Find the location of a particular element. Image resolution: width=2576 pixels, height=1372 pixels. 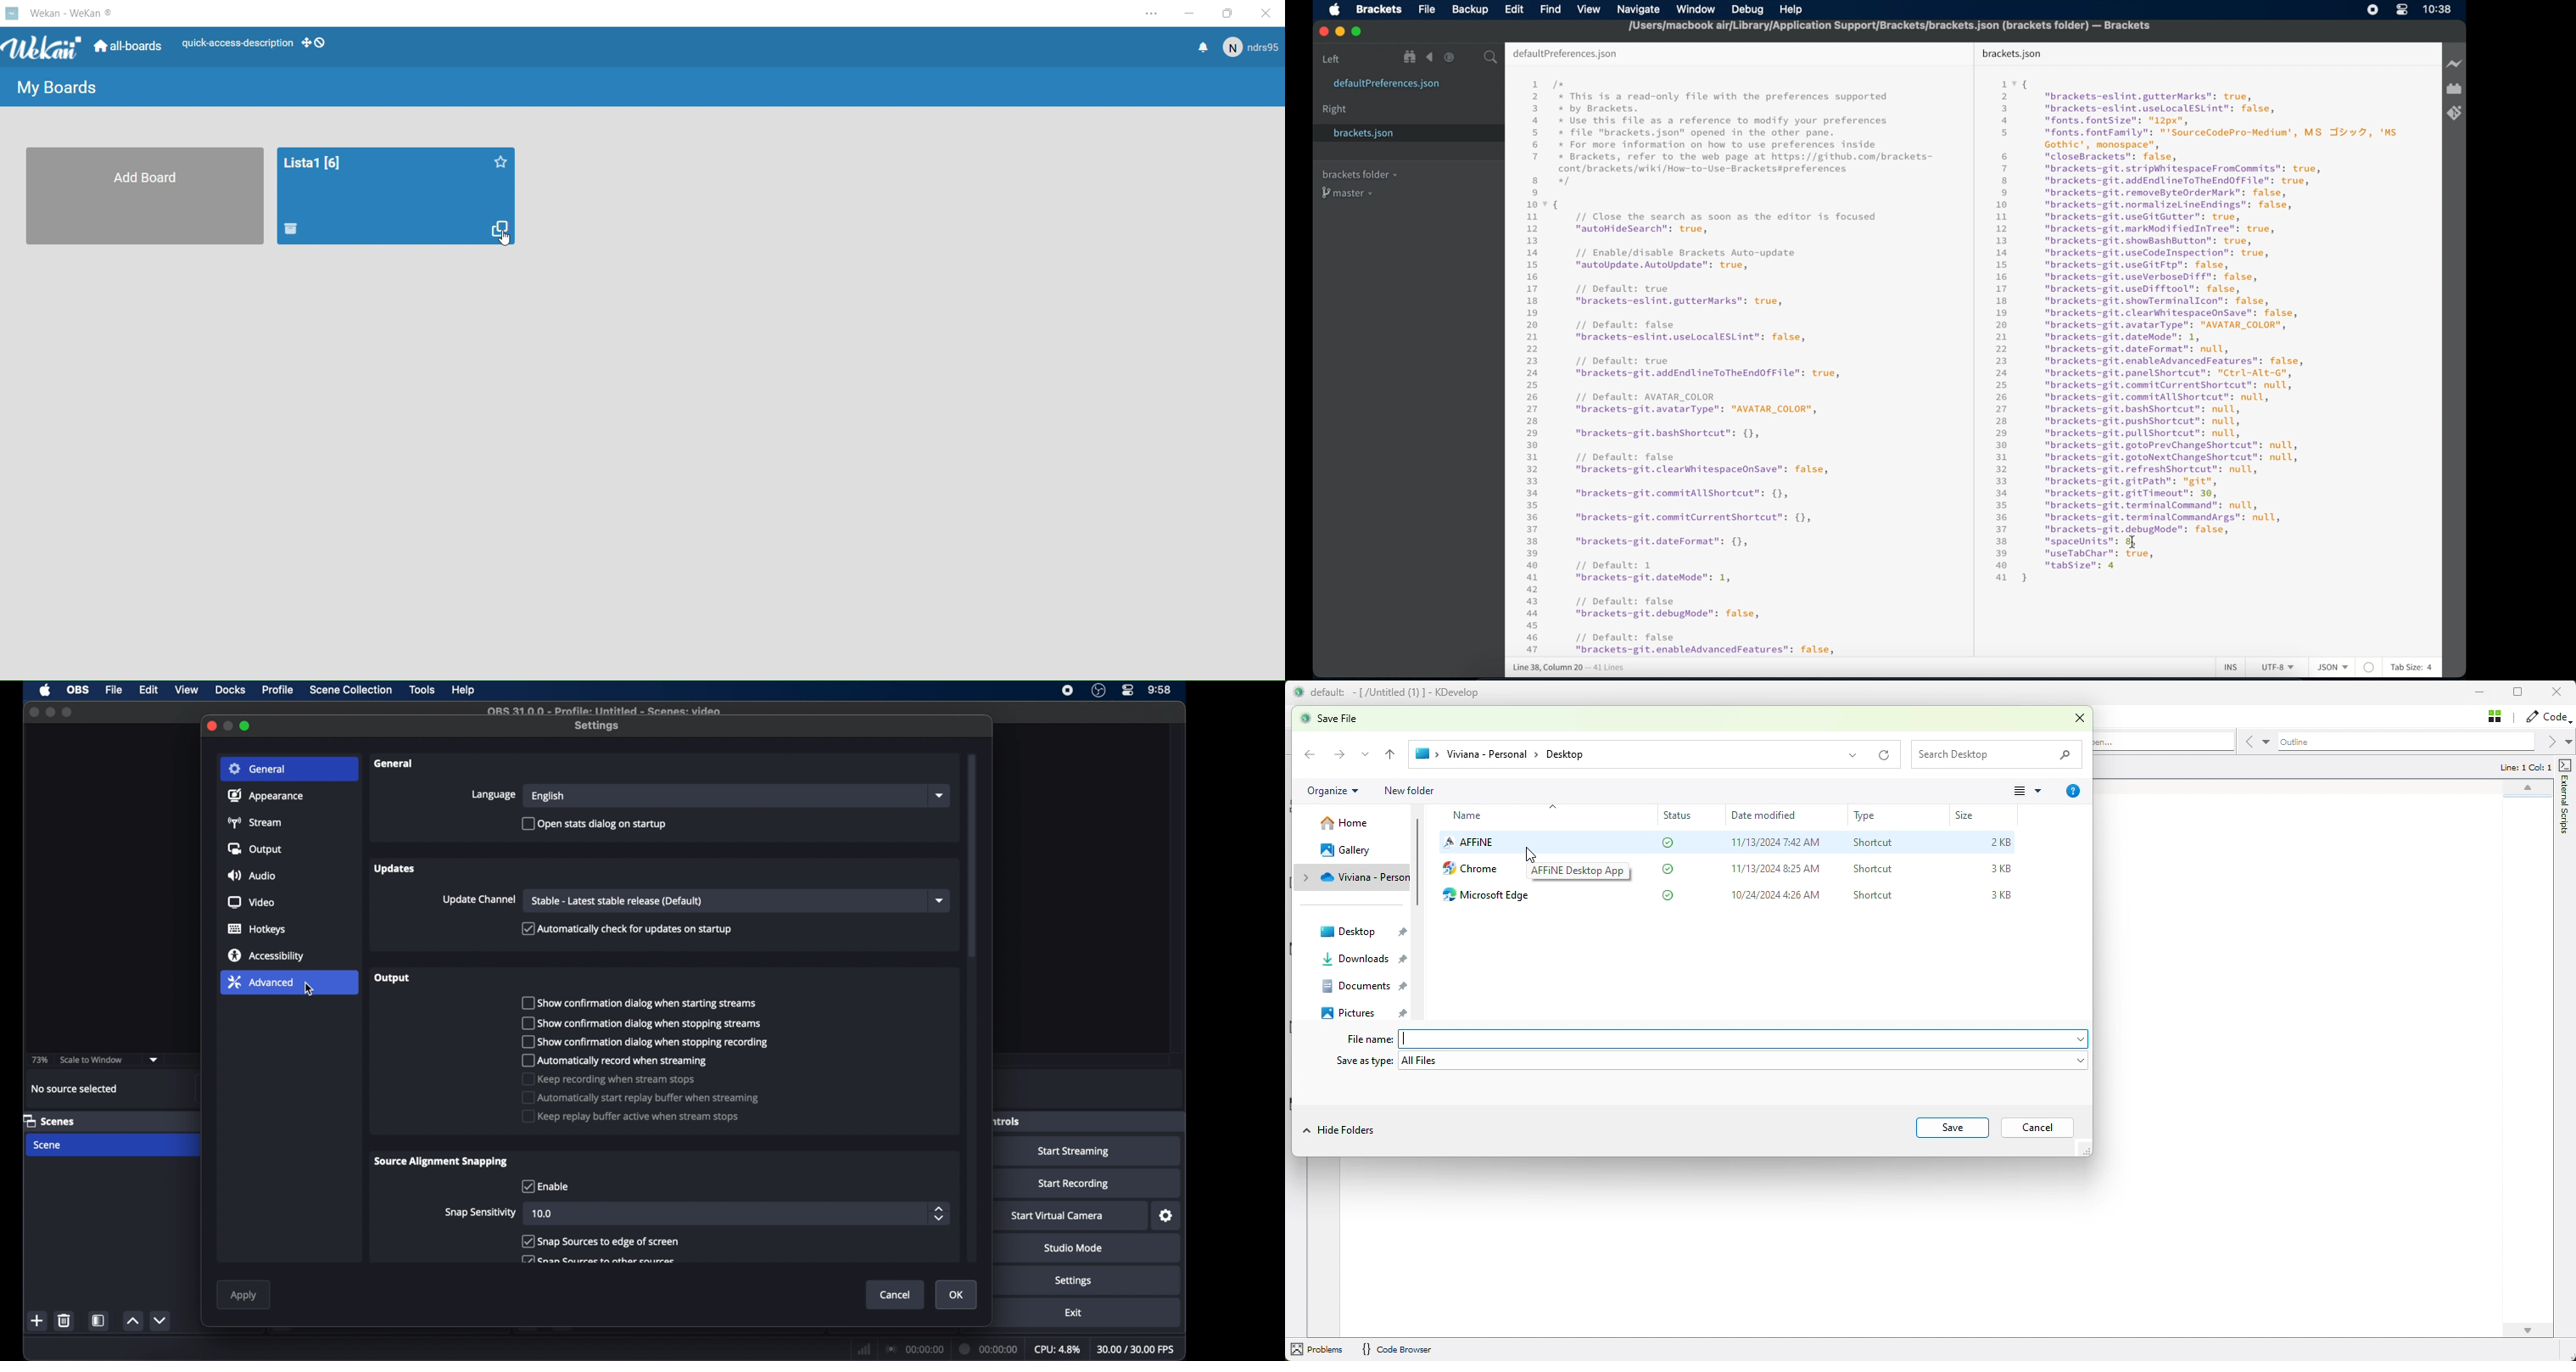

snap sensitivity is located at coordinates (481, 1212).